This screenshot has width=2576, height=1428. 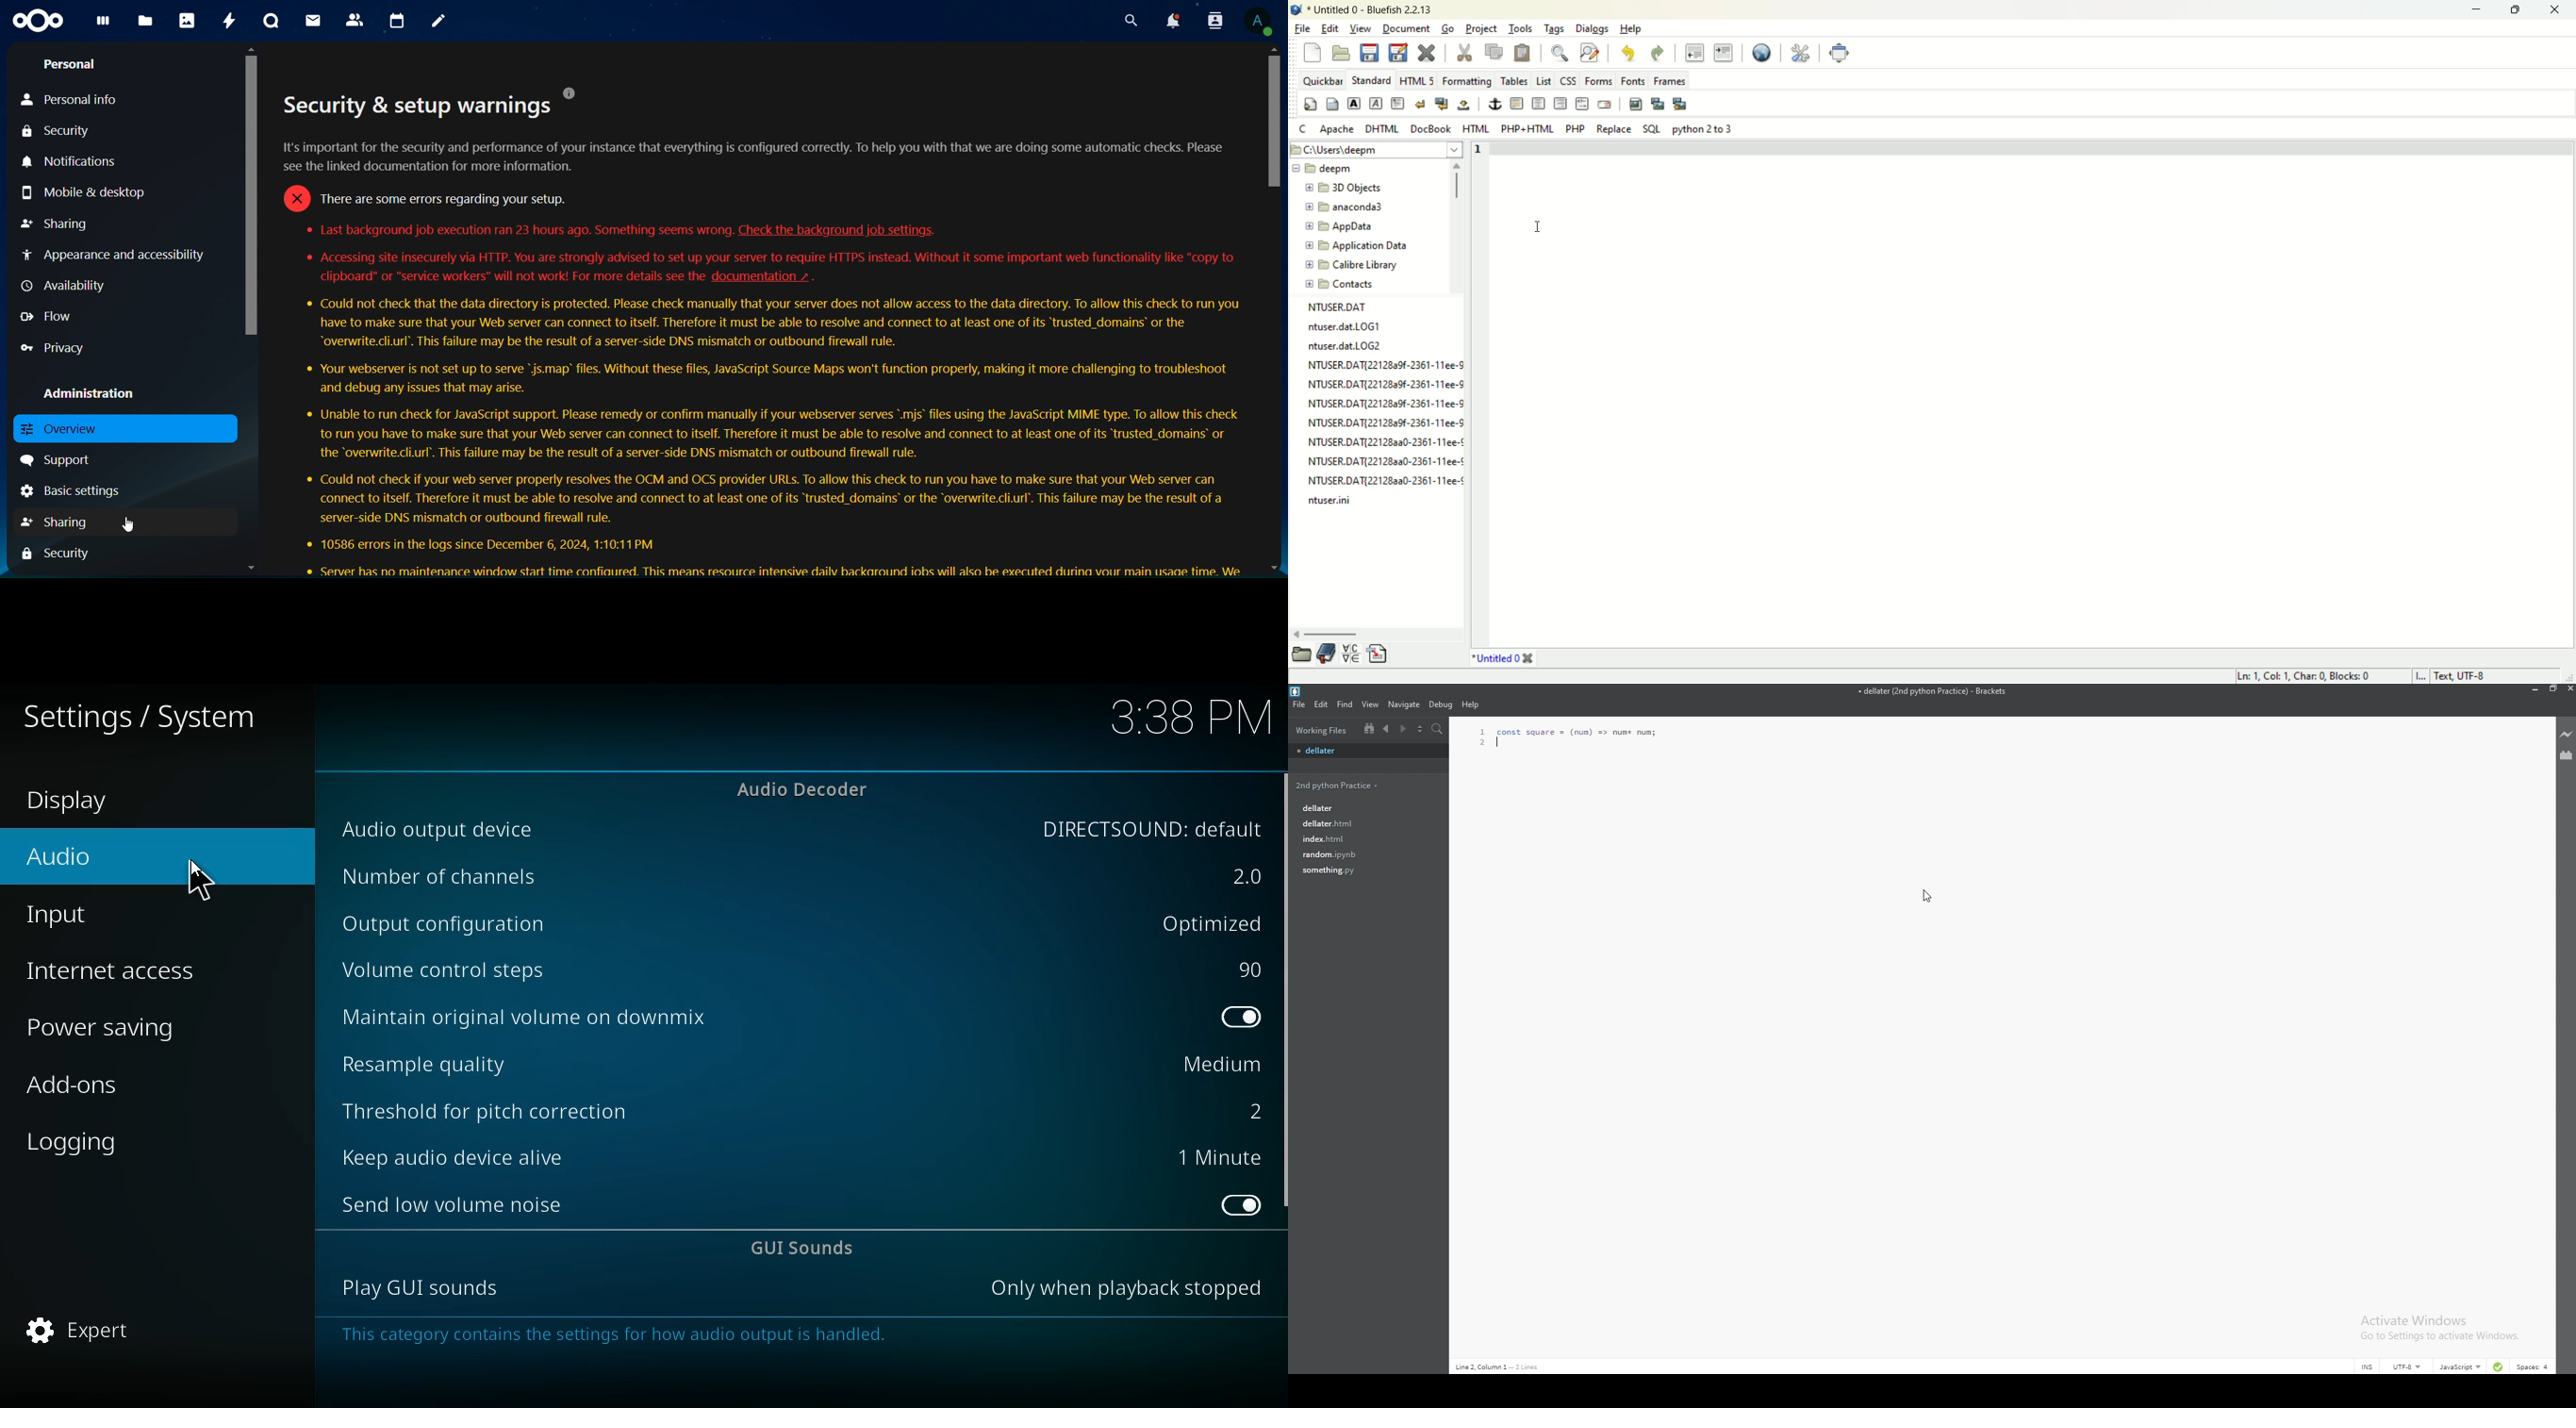 What do you see at coordinates (1723, 52) in the screenshot?
I see `indent` at bounding box center [1723, 52].